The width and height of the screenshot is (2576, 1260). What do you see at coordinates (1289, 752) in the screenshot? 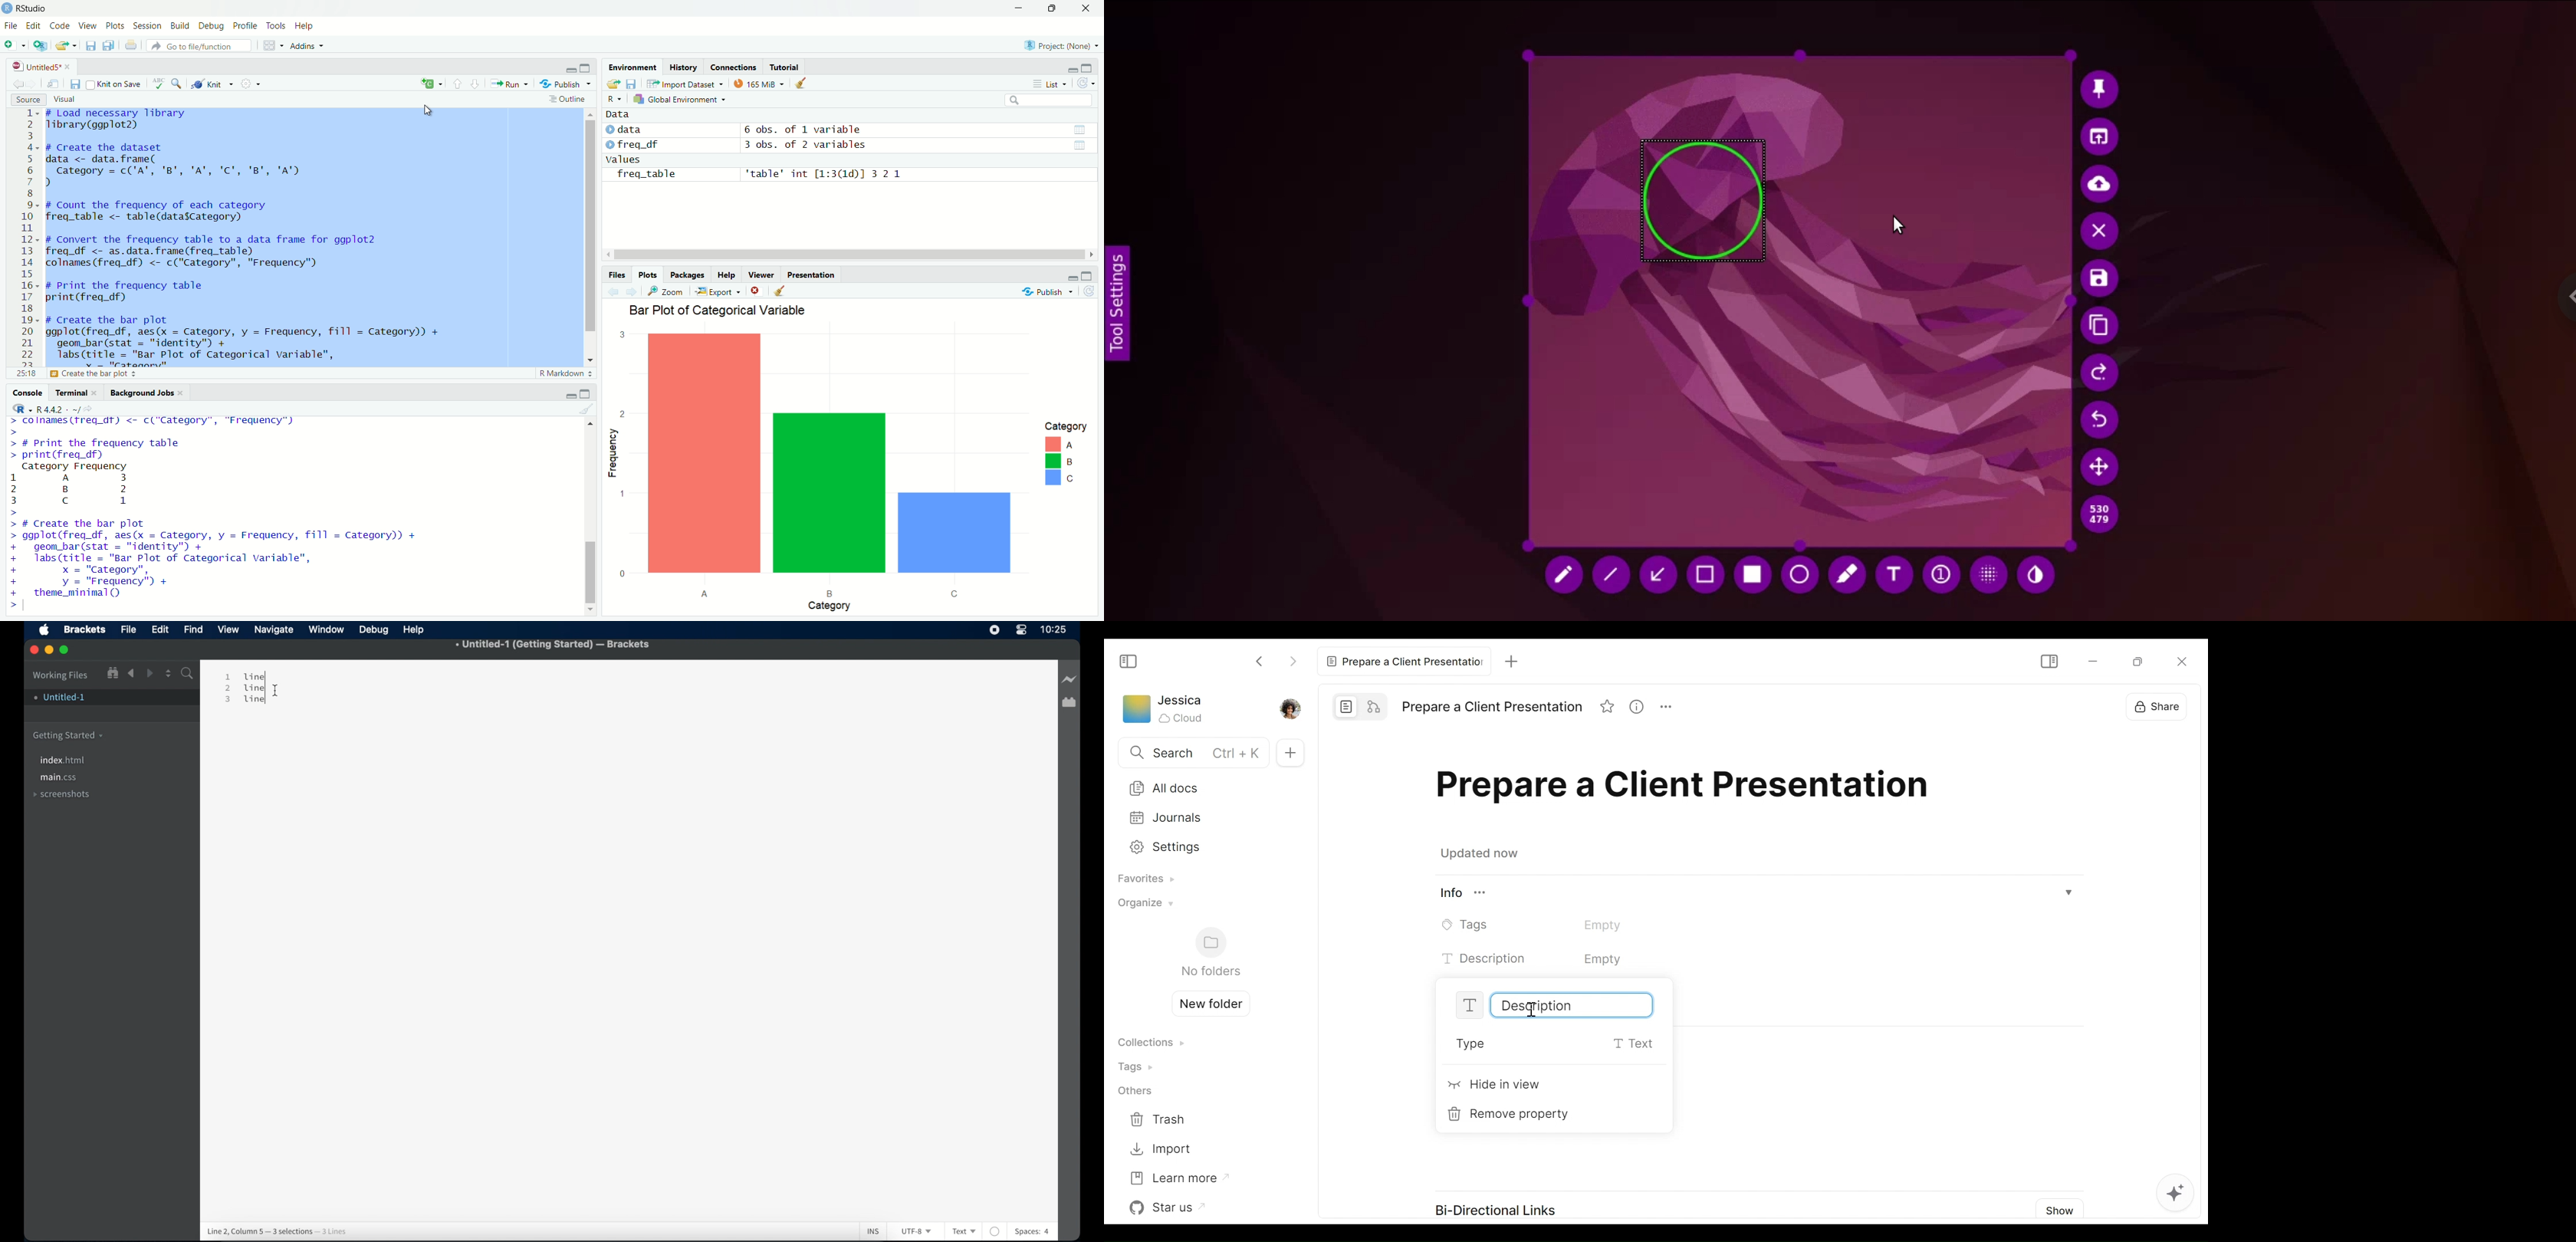
I see `Add new` at bounding box center [1289, 752].